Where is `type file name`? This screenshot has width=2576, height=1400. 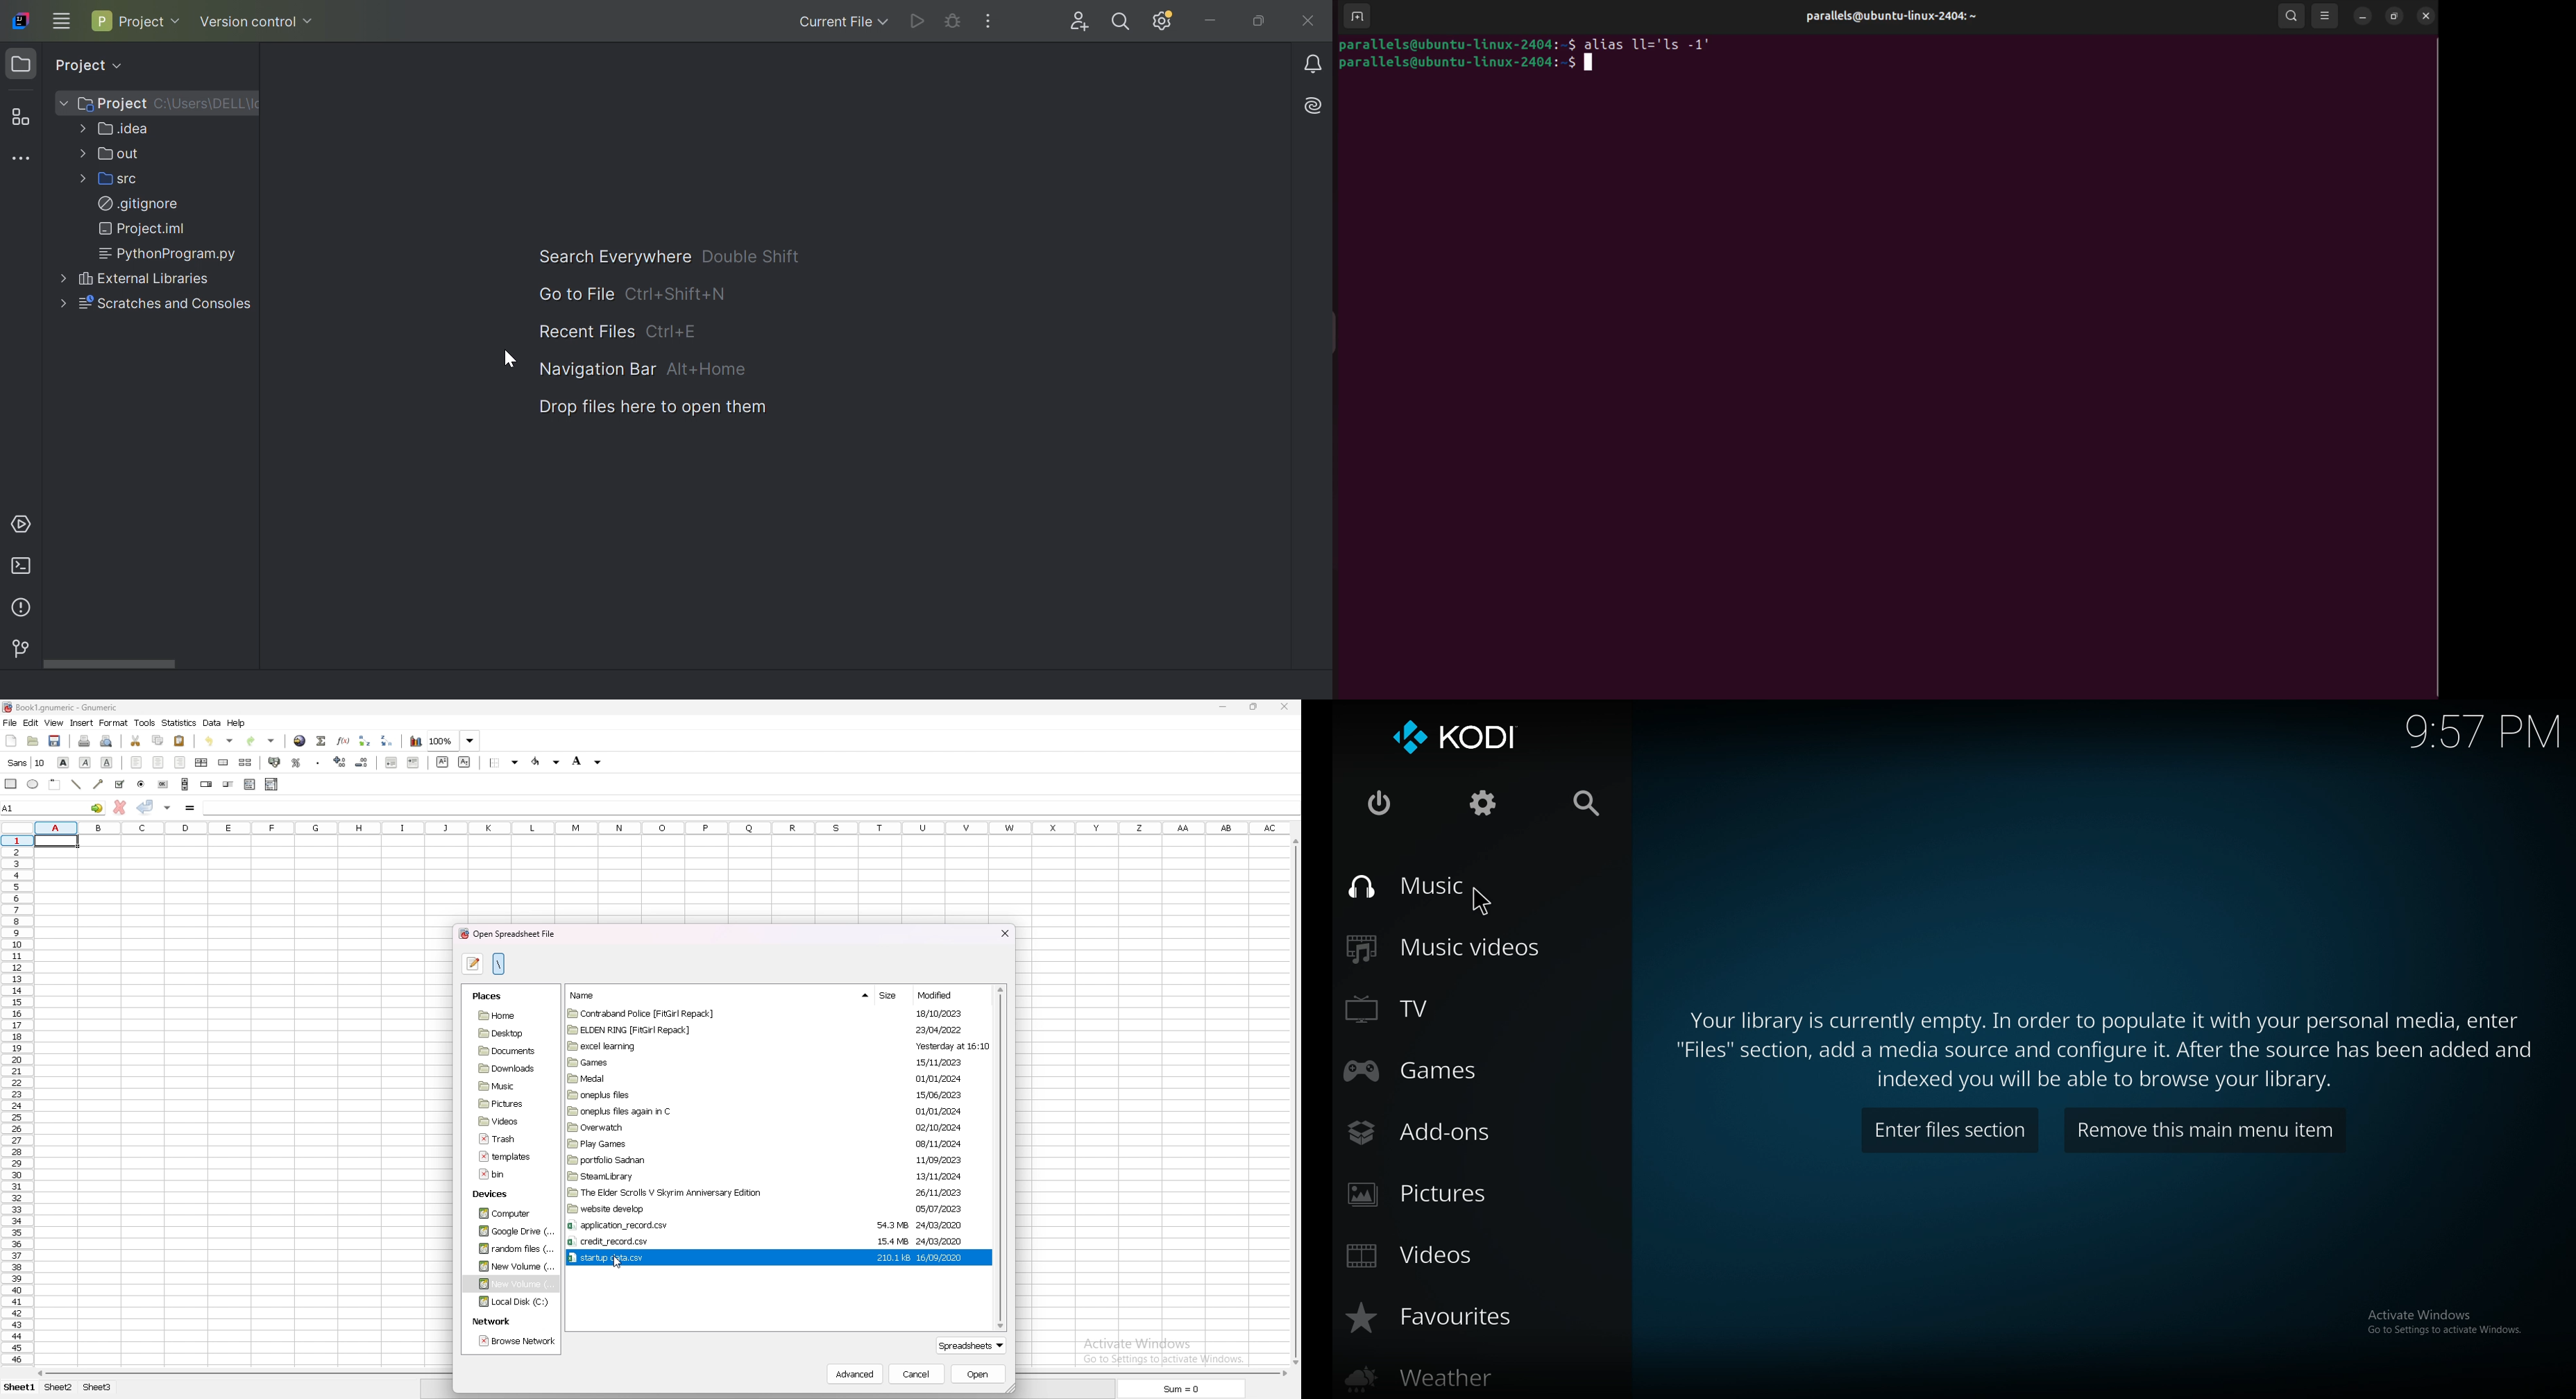 type file name is located at coordinates (474, 964).